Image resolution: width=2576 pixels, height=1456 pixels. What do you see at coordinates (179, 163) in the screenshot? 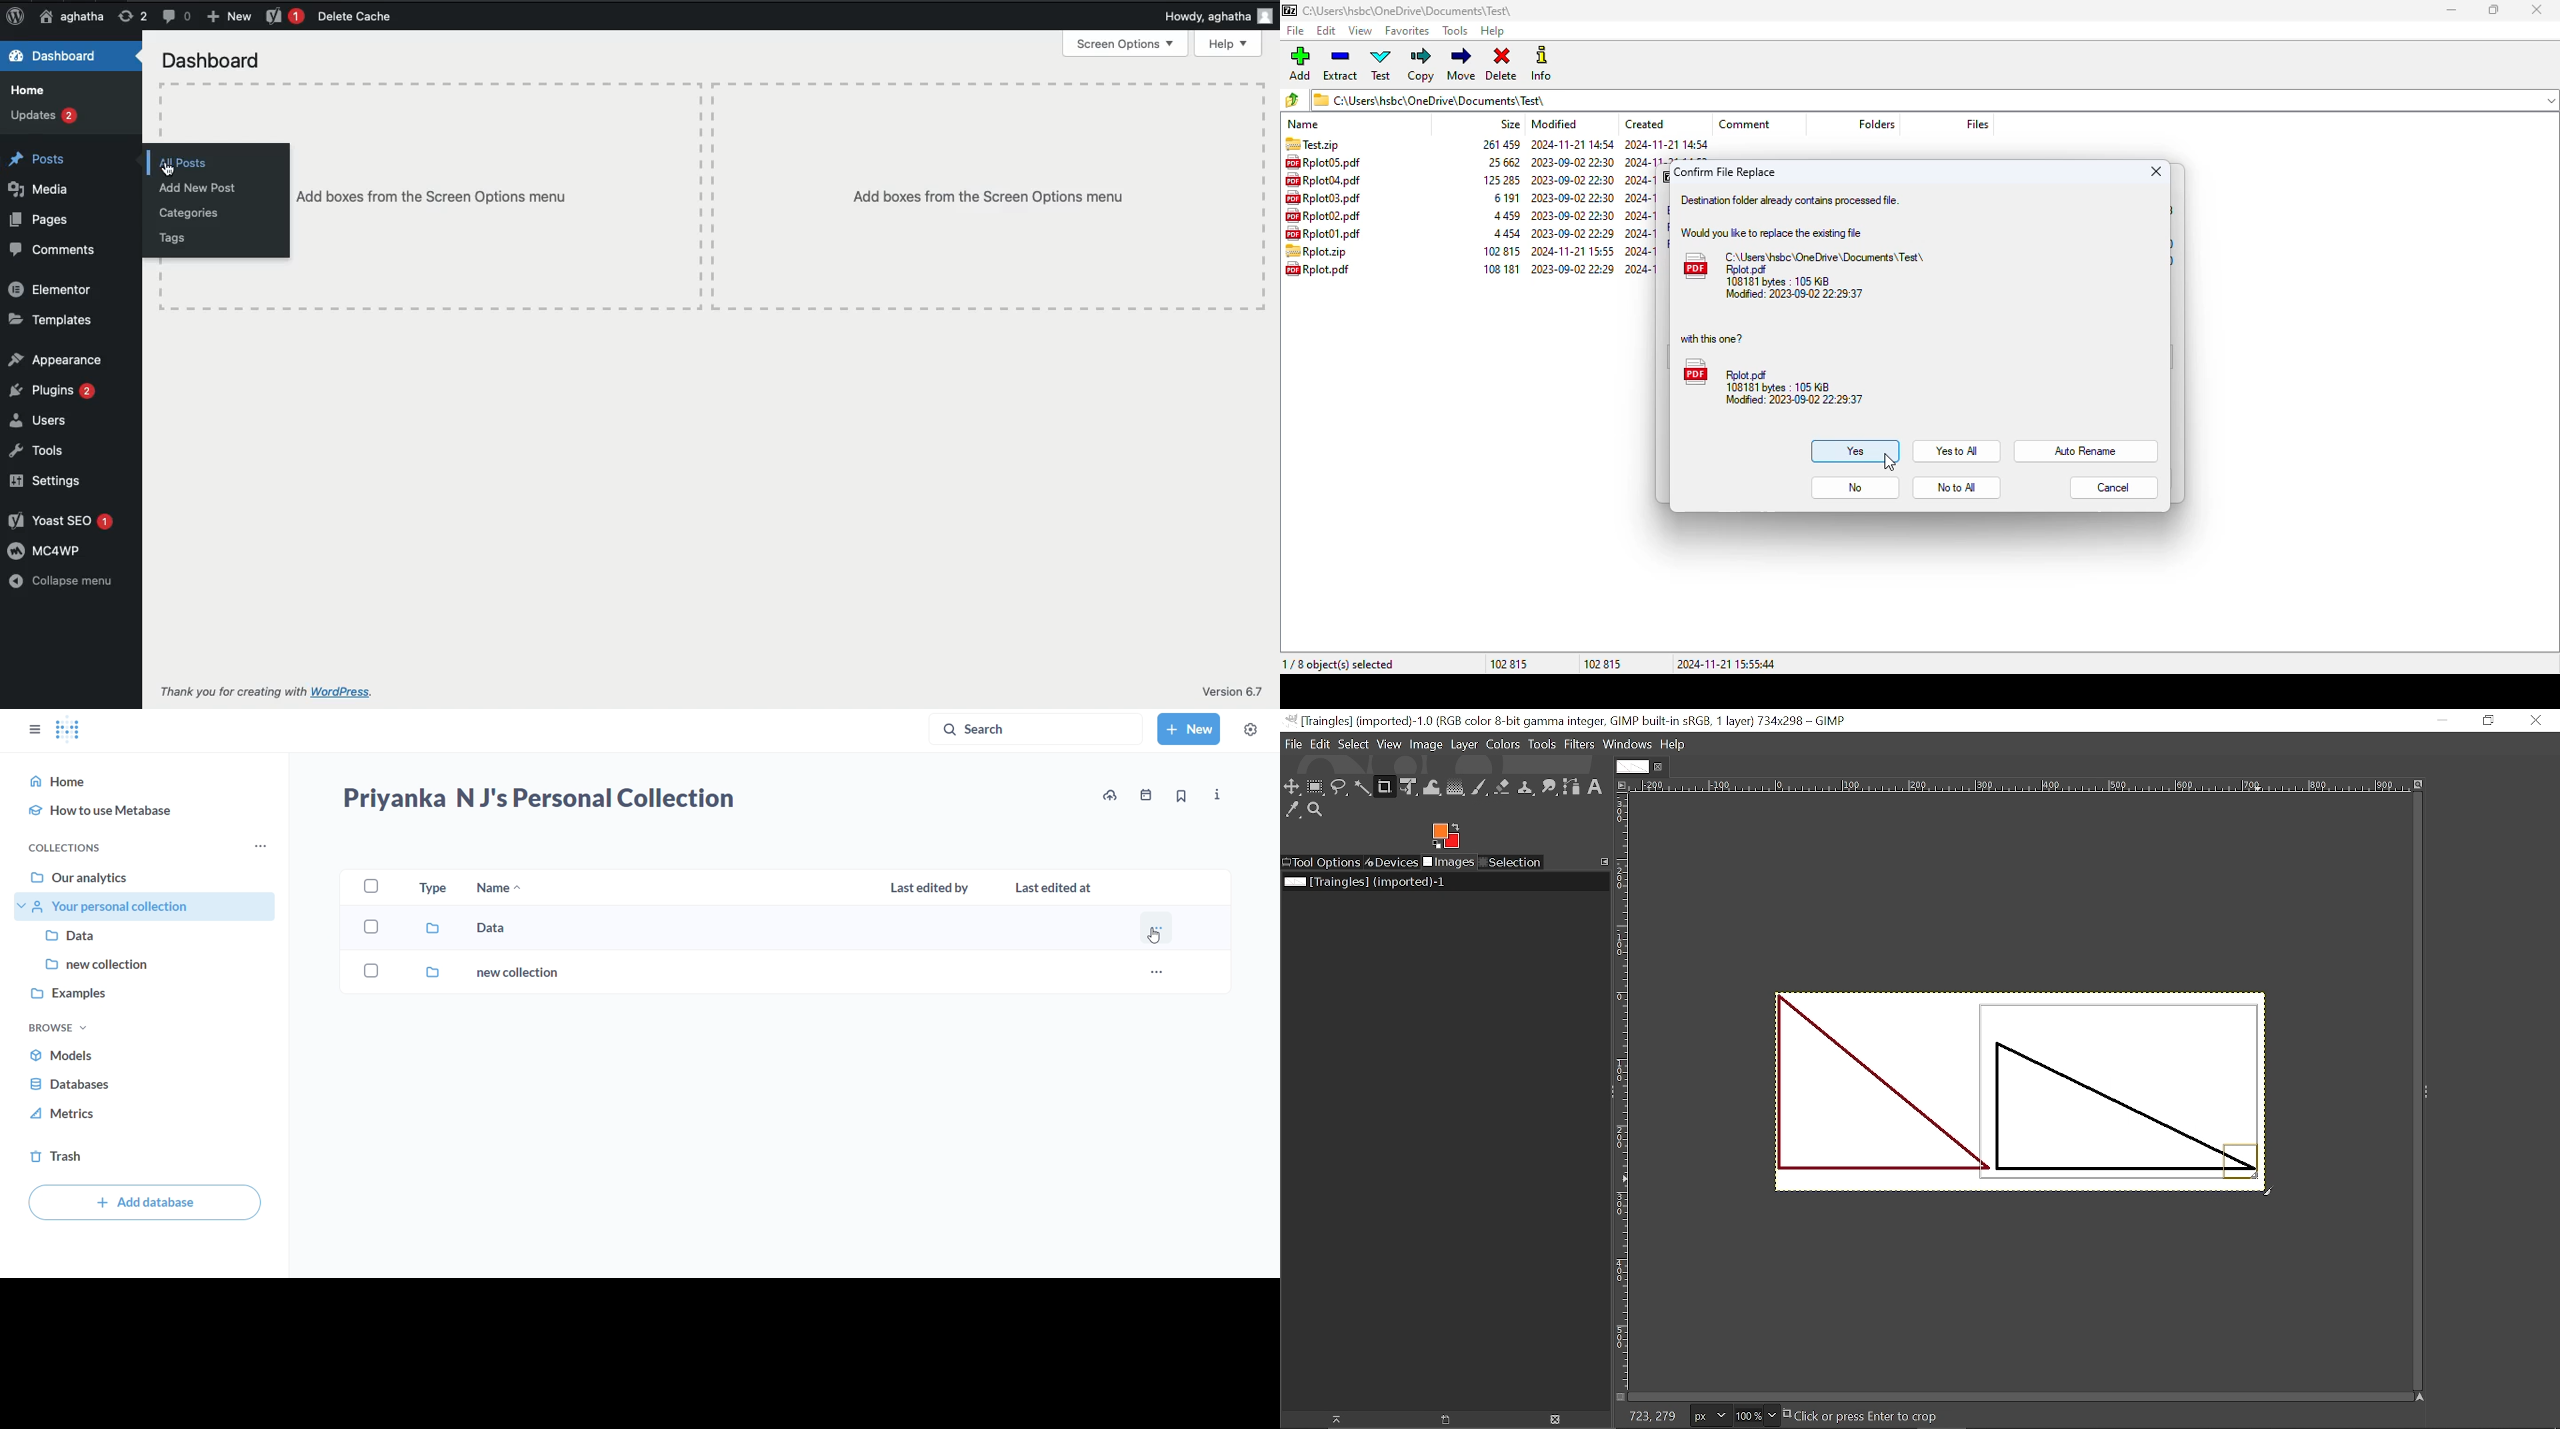
I see `All posts` at bounding box center [179, 163].